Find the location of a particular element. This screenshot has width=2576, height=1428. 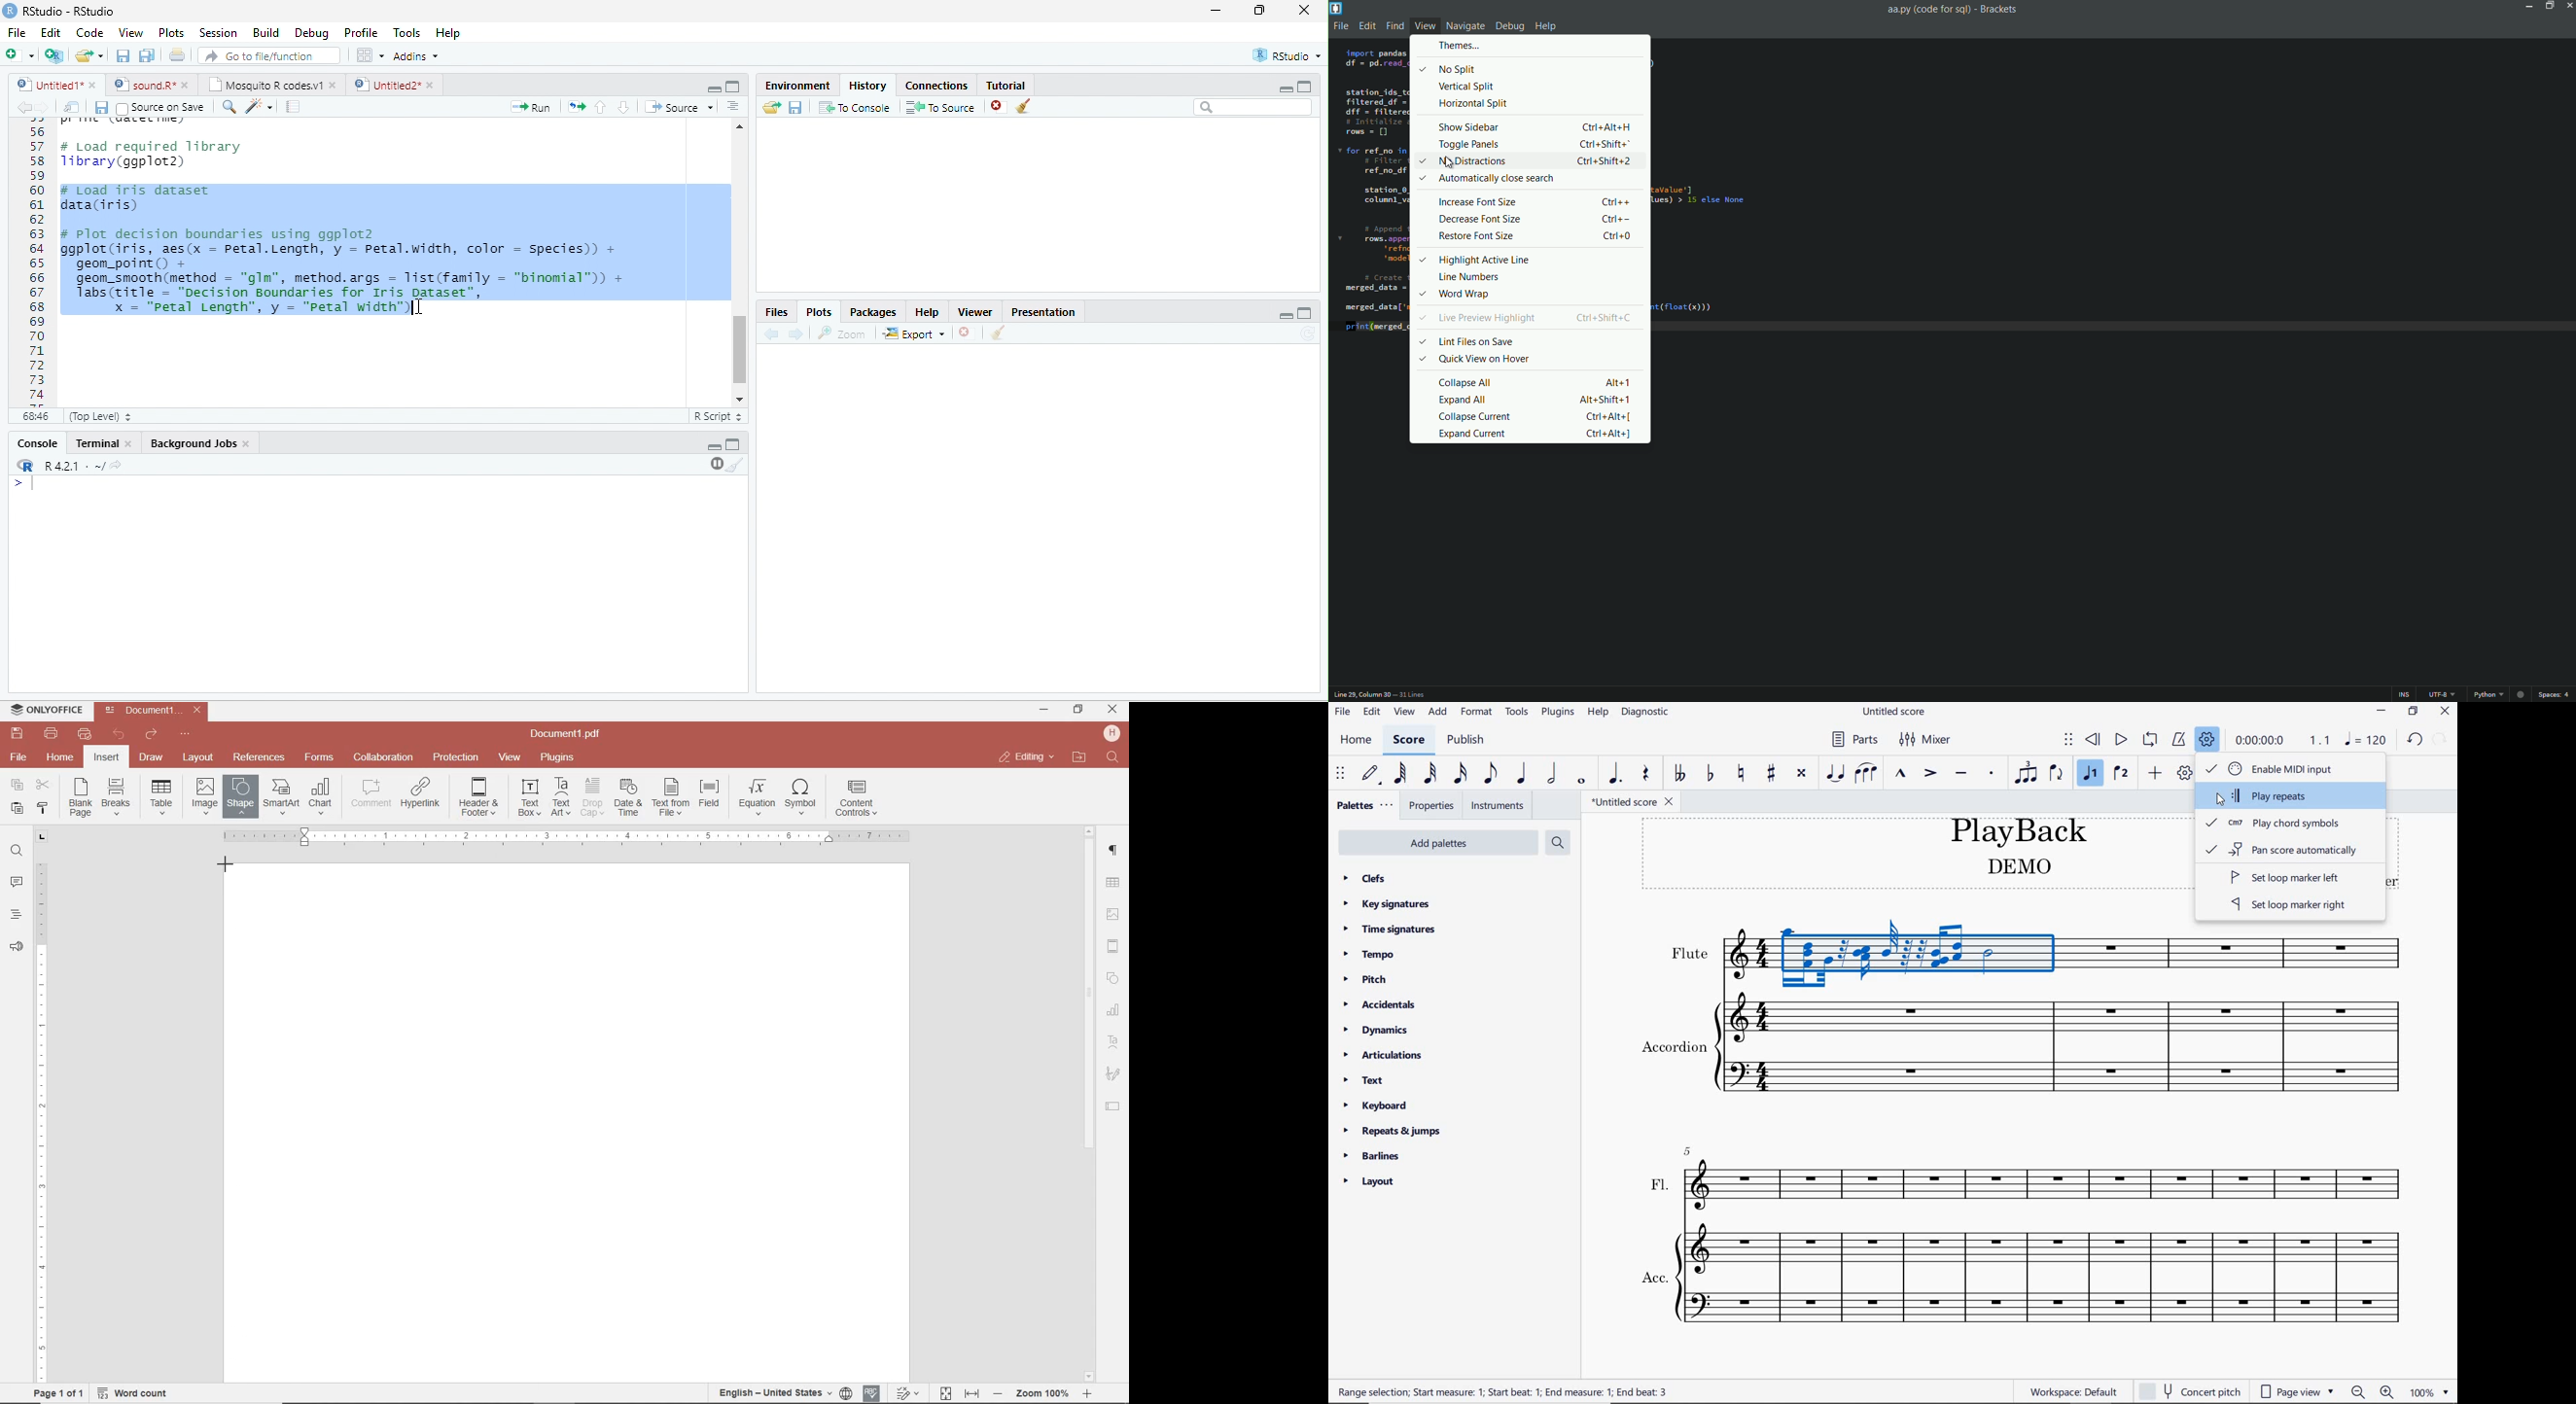

palettes is located at coordinates (1366, 806).